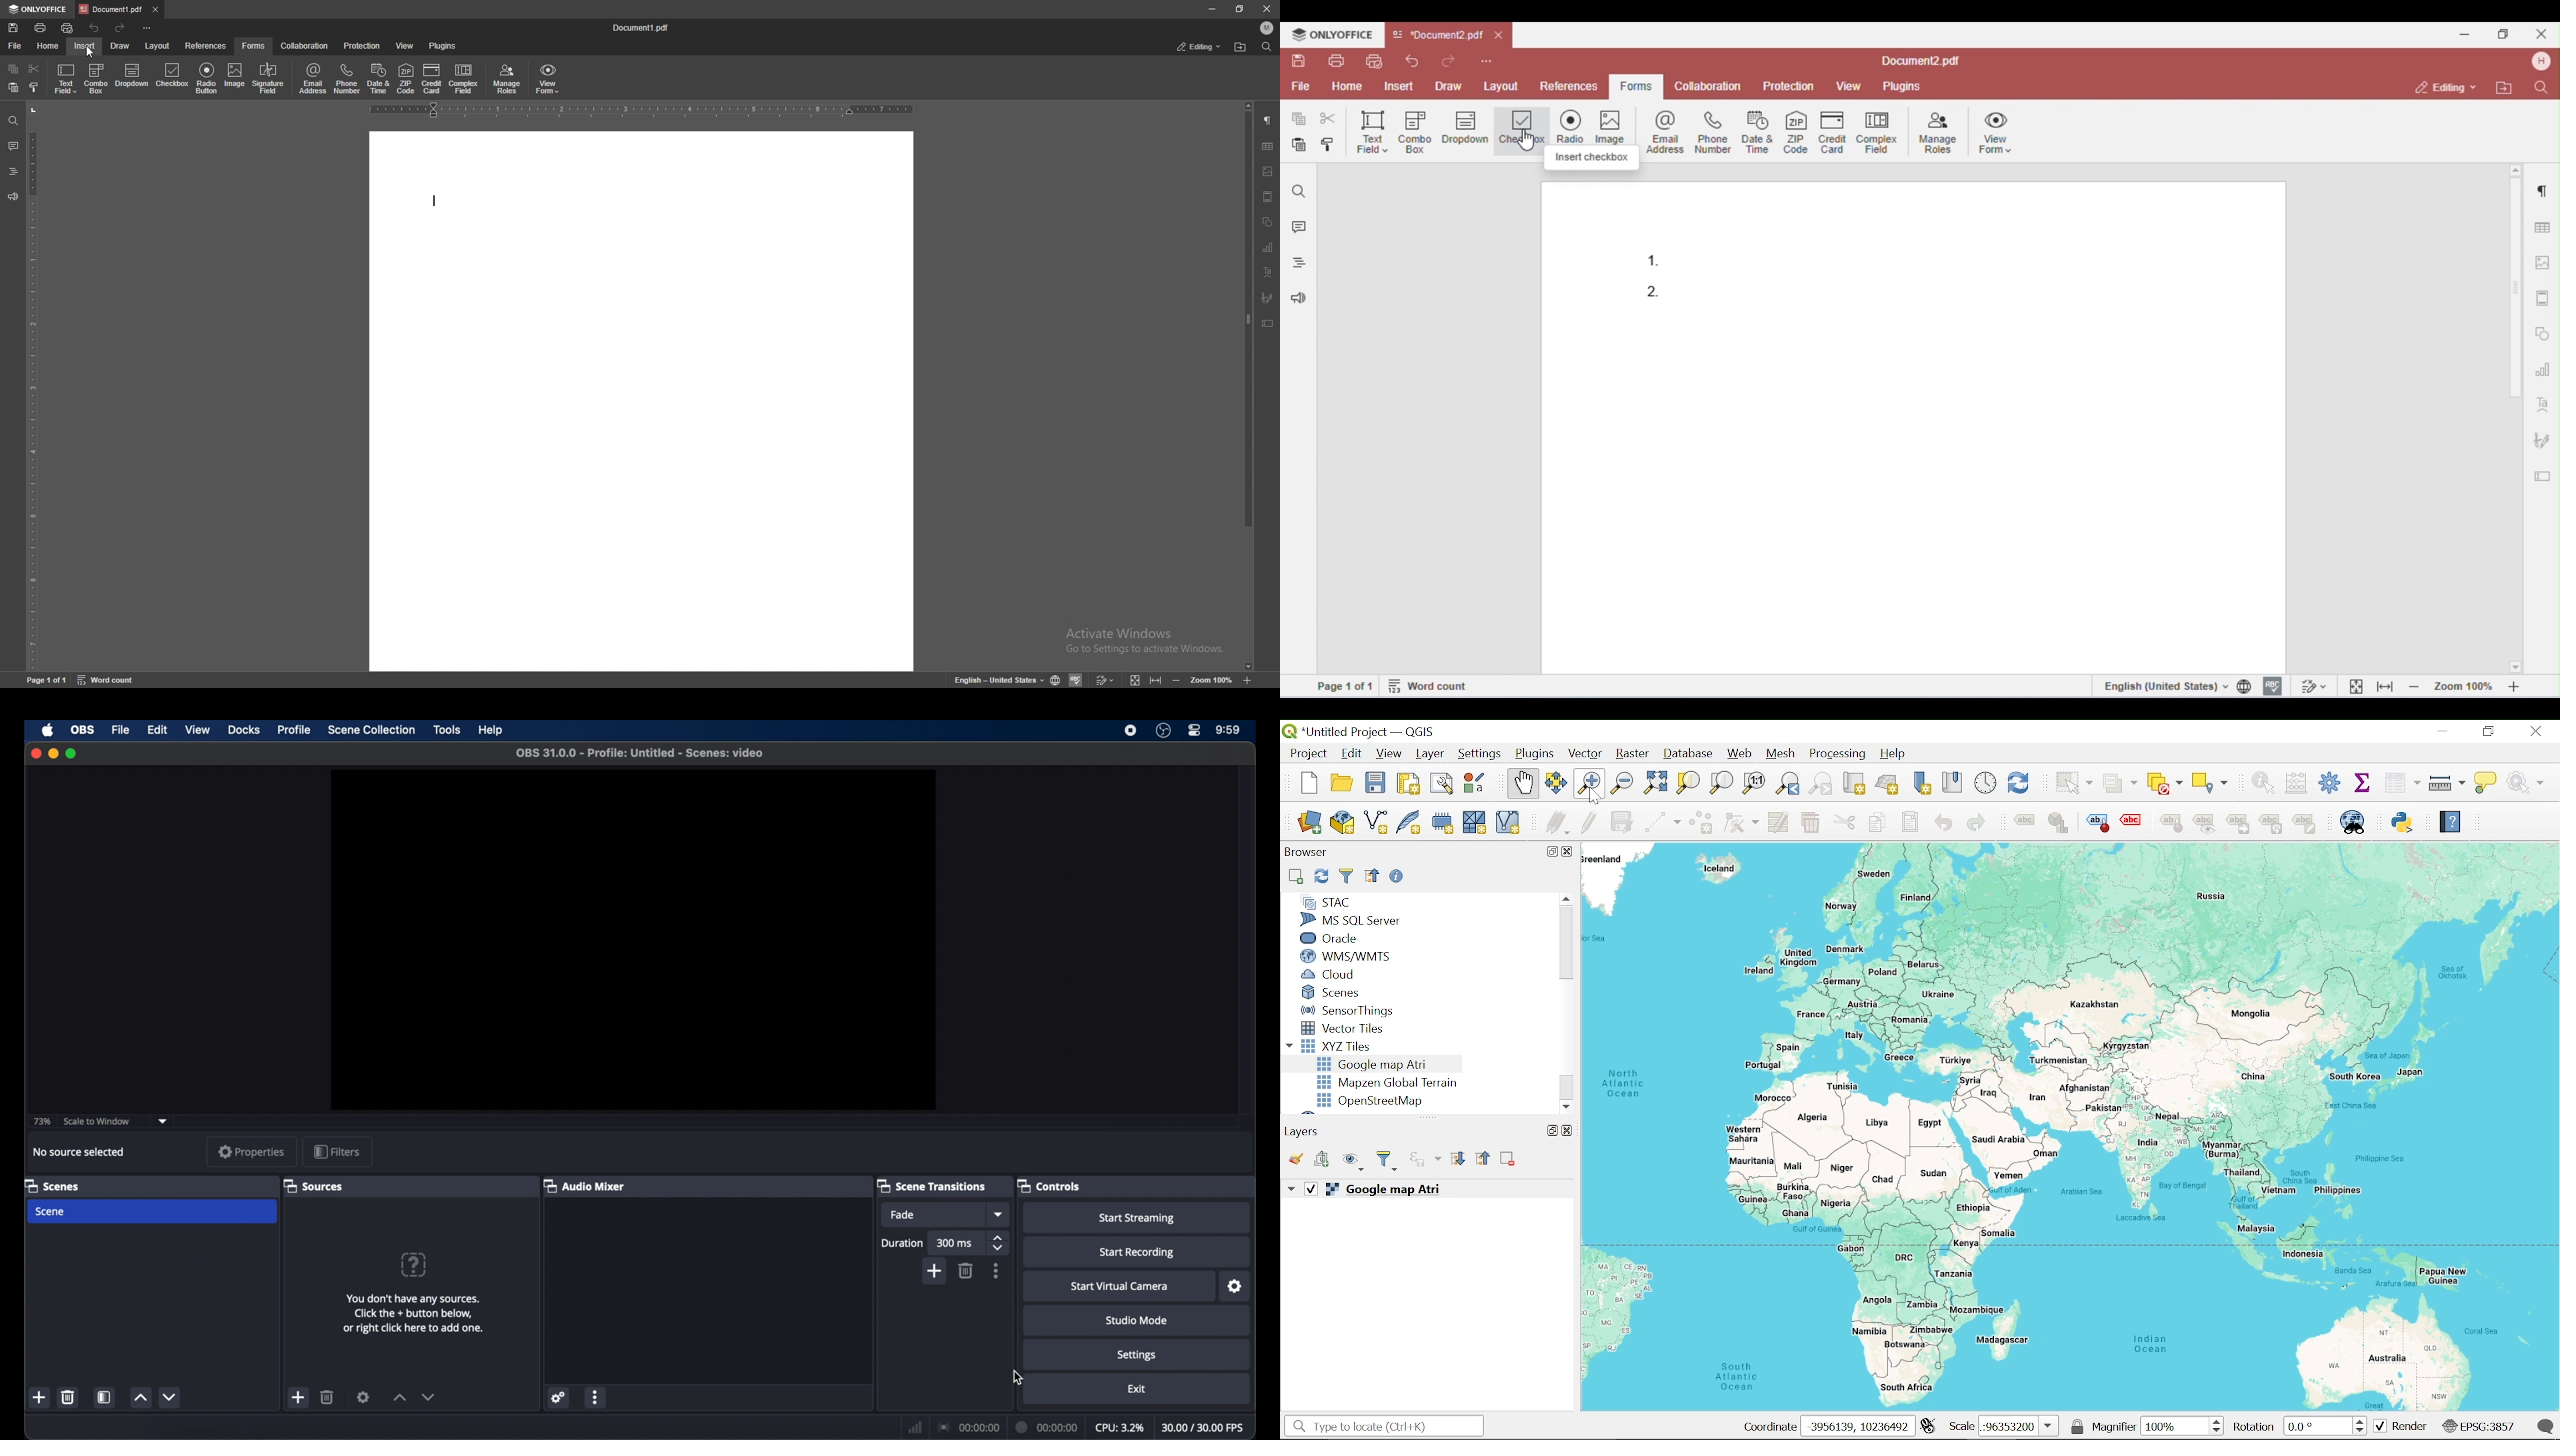  What do you see at coordinates (1344, 1028) in the screenshot?
I see `Vector tiles` at bounding box center [1344, 1028].